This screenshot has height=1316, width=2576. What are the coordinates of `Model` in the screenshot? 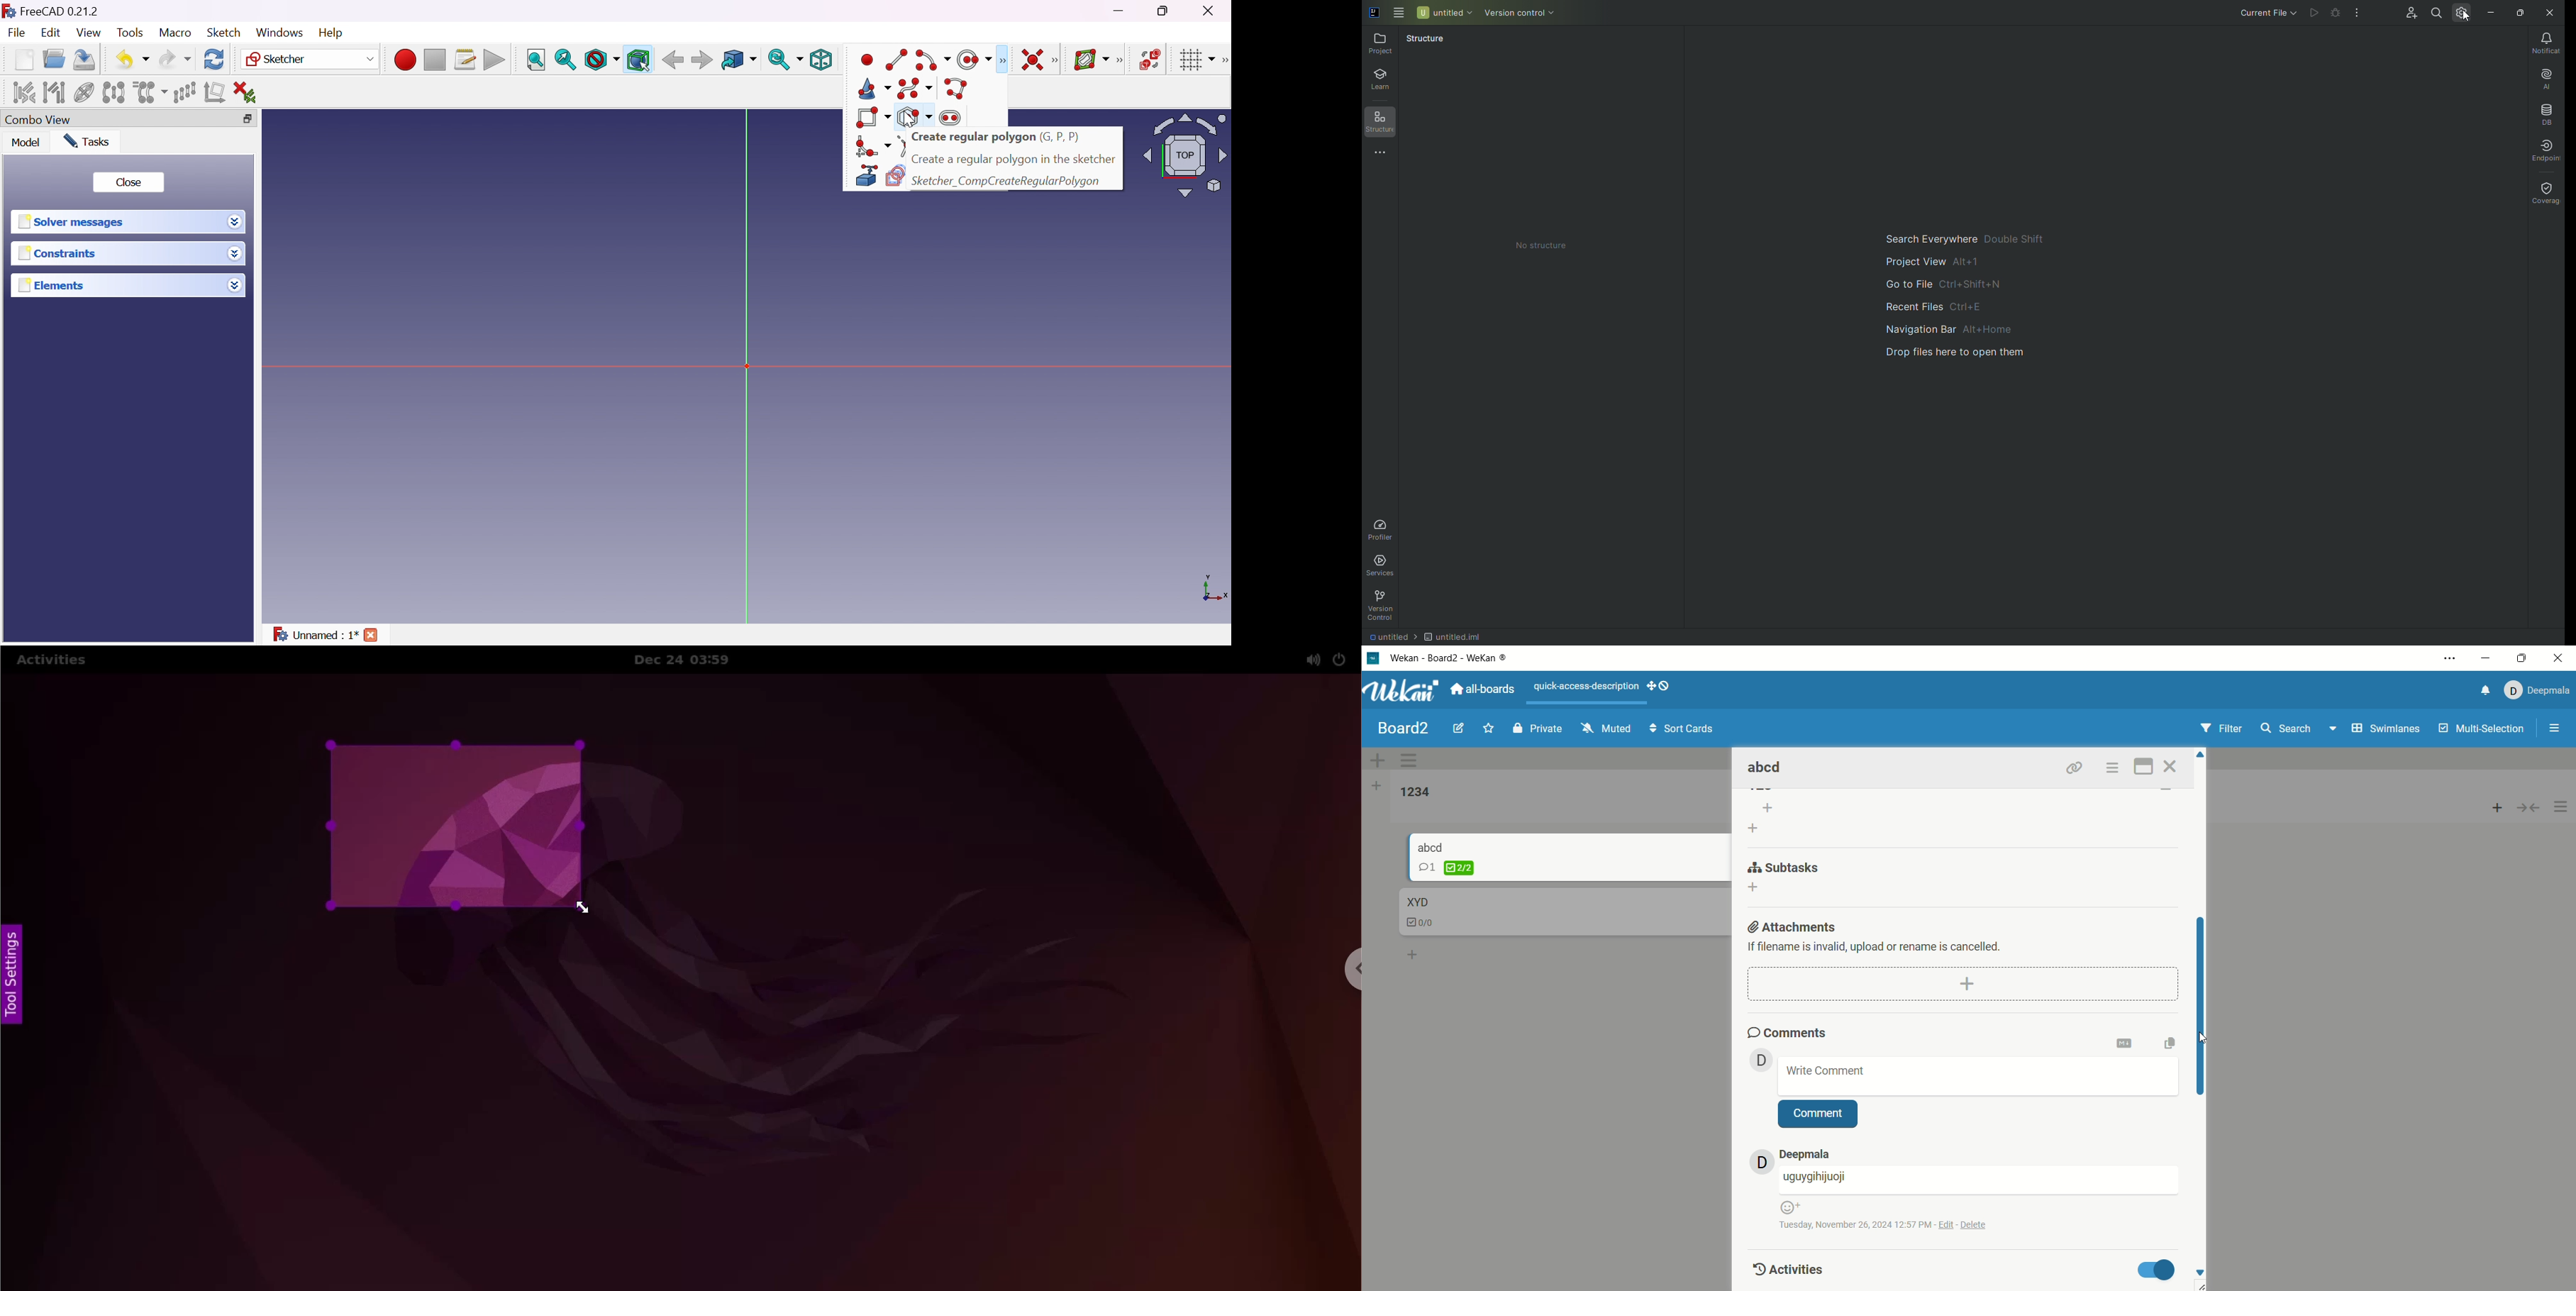 It's located at (27, 142).